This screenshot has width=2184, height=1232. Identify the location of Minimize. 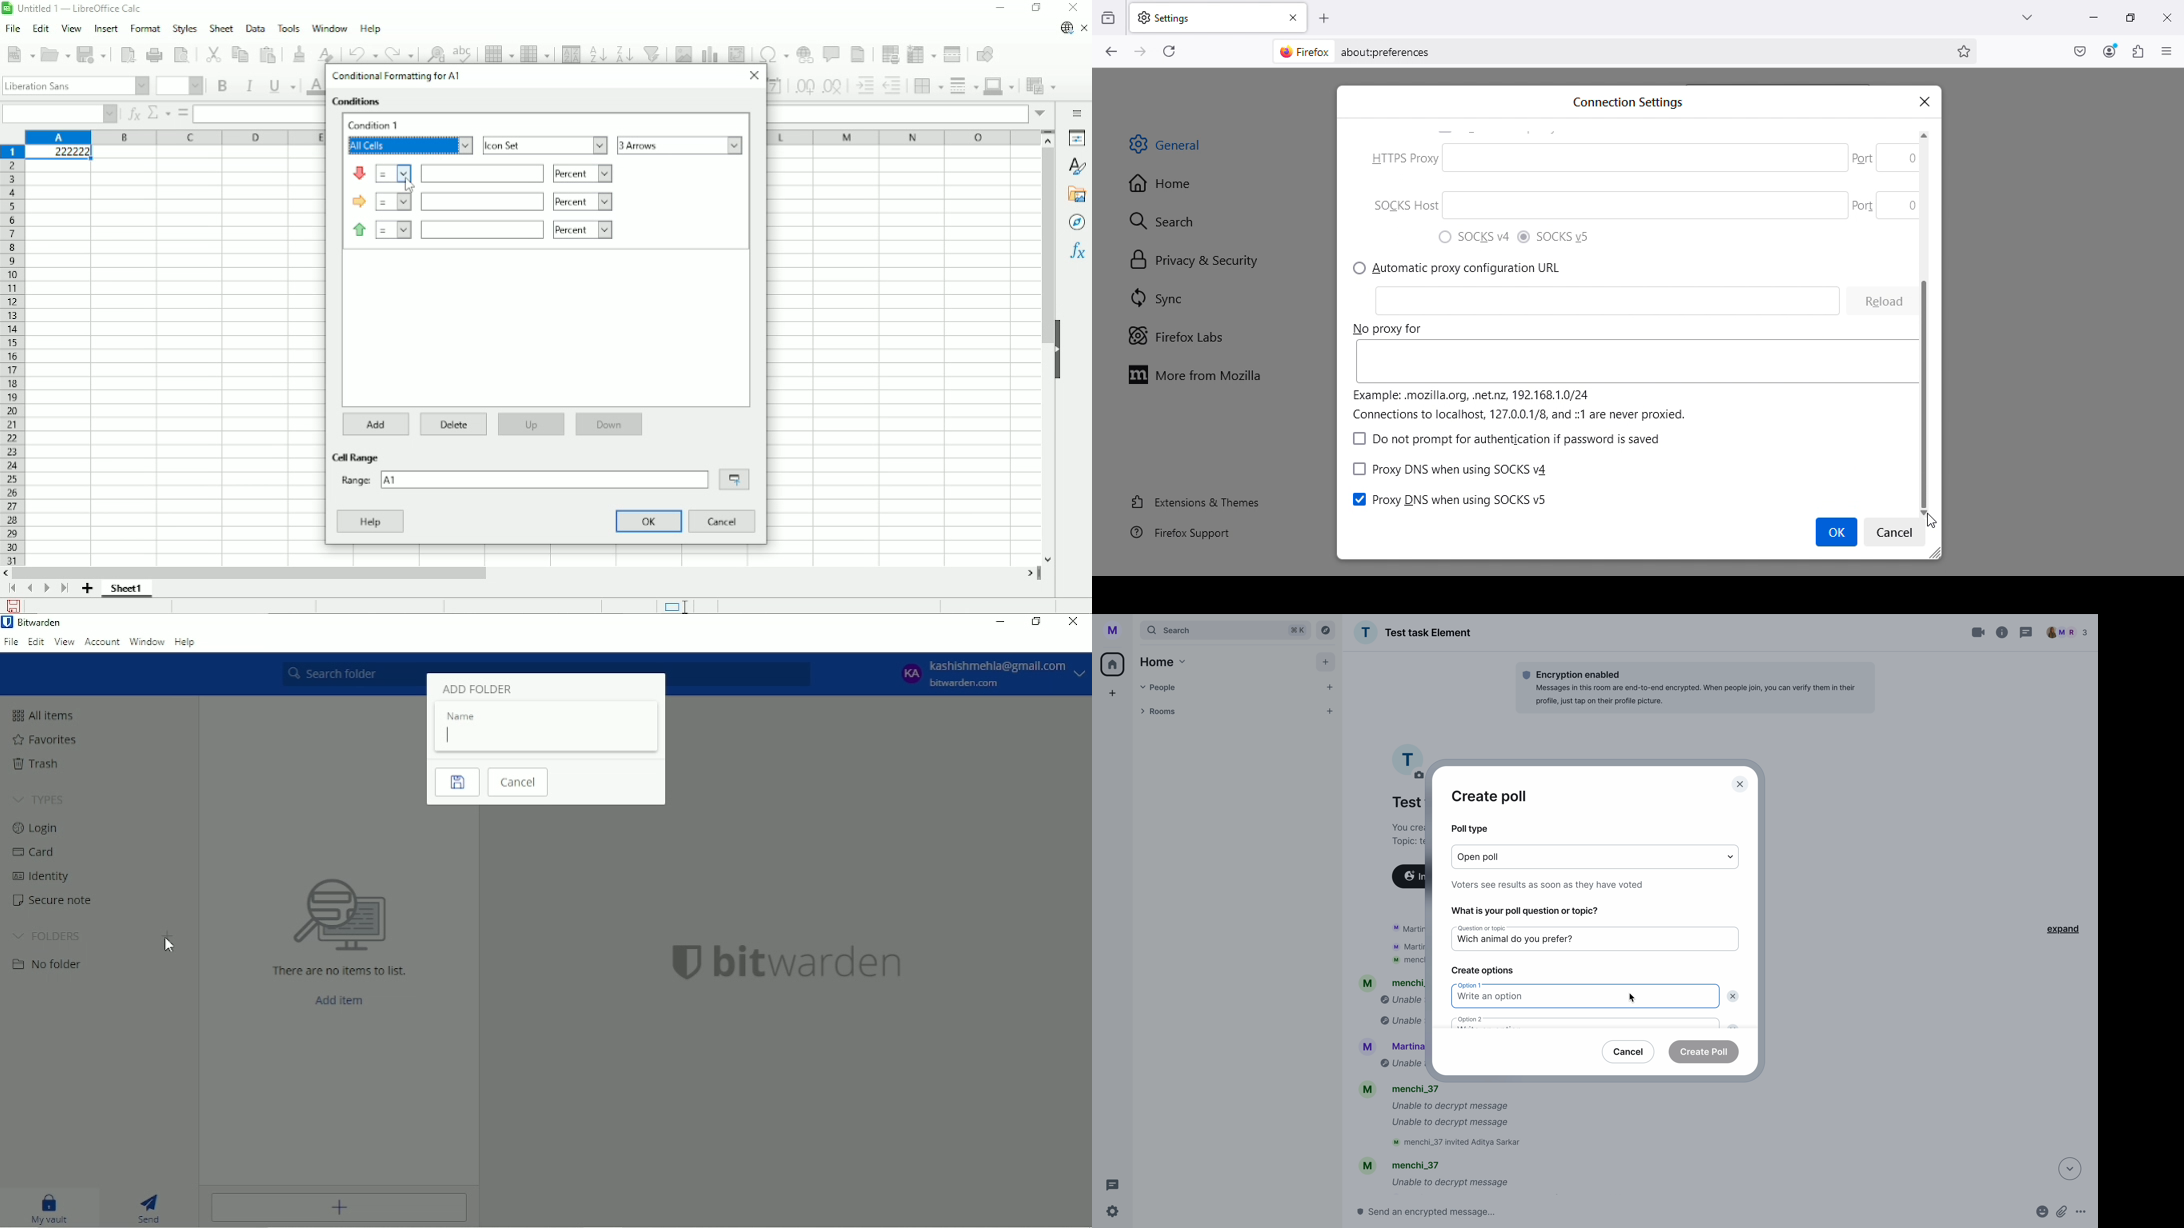
(1000, 10).